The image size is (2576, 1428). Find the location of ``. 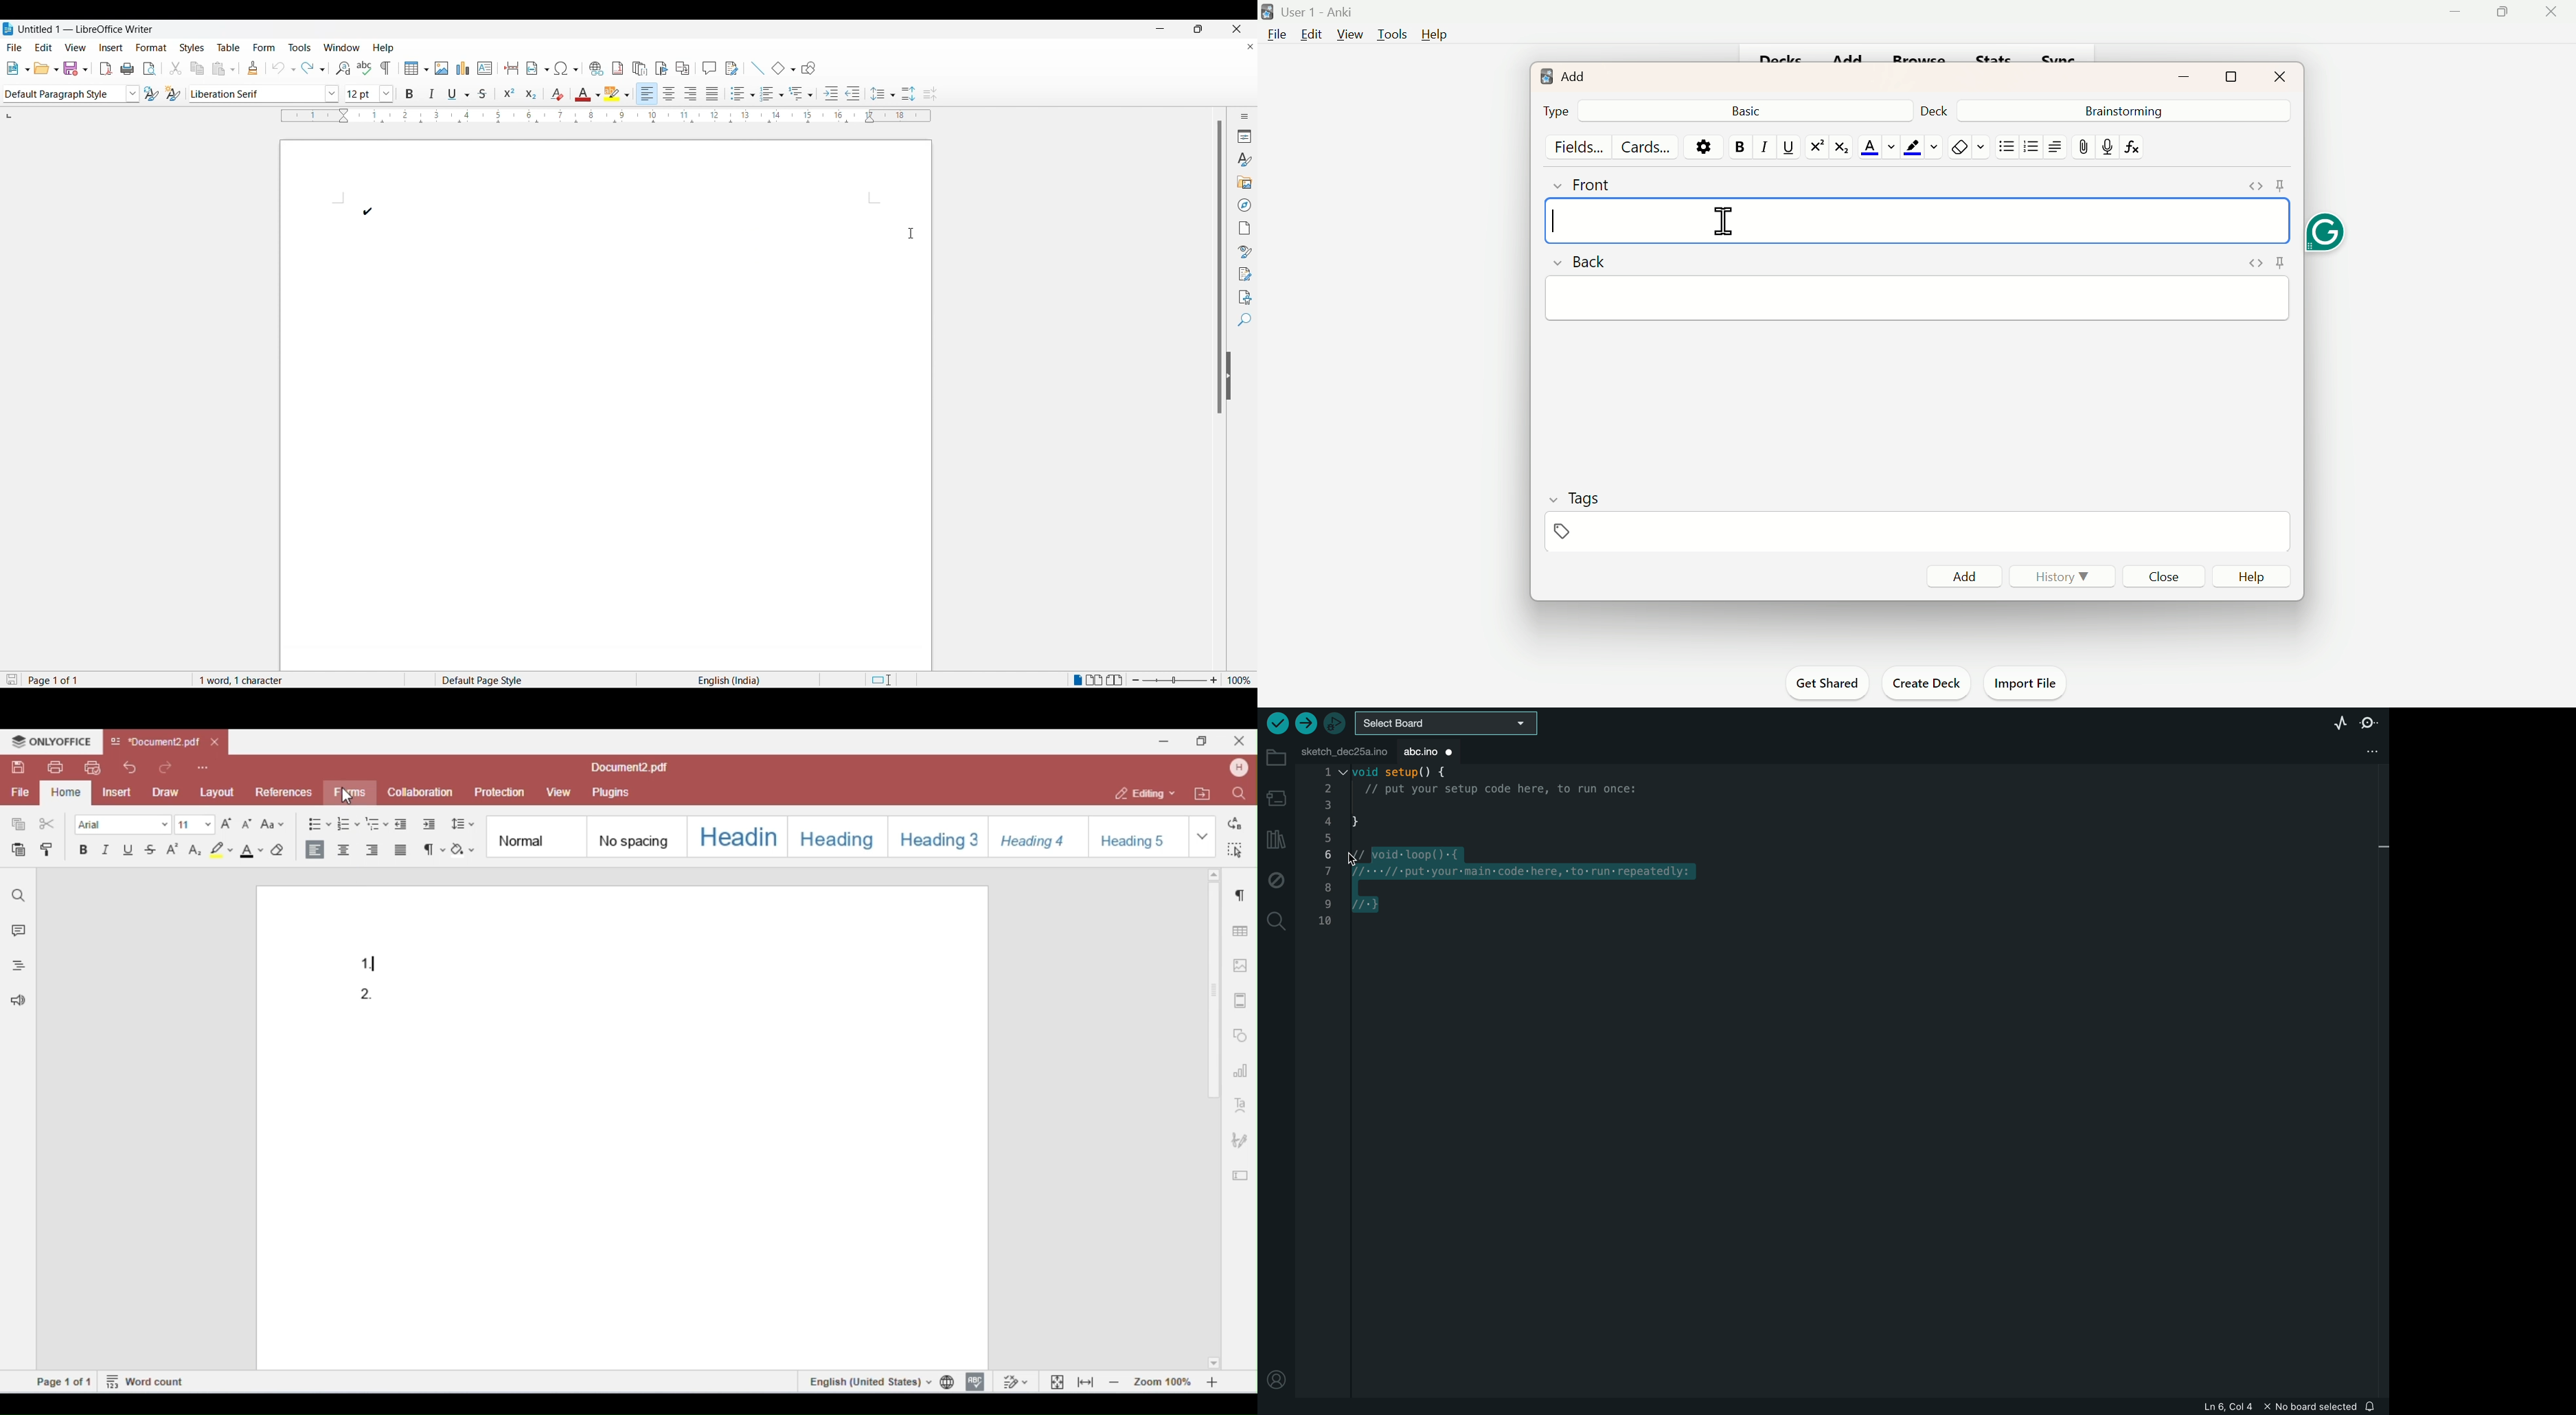

 is located at coordinates (2080, 146).